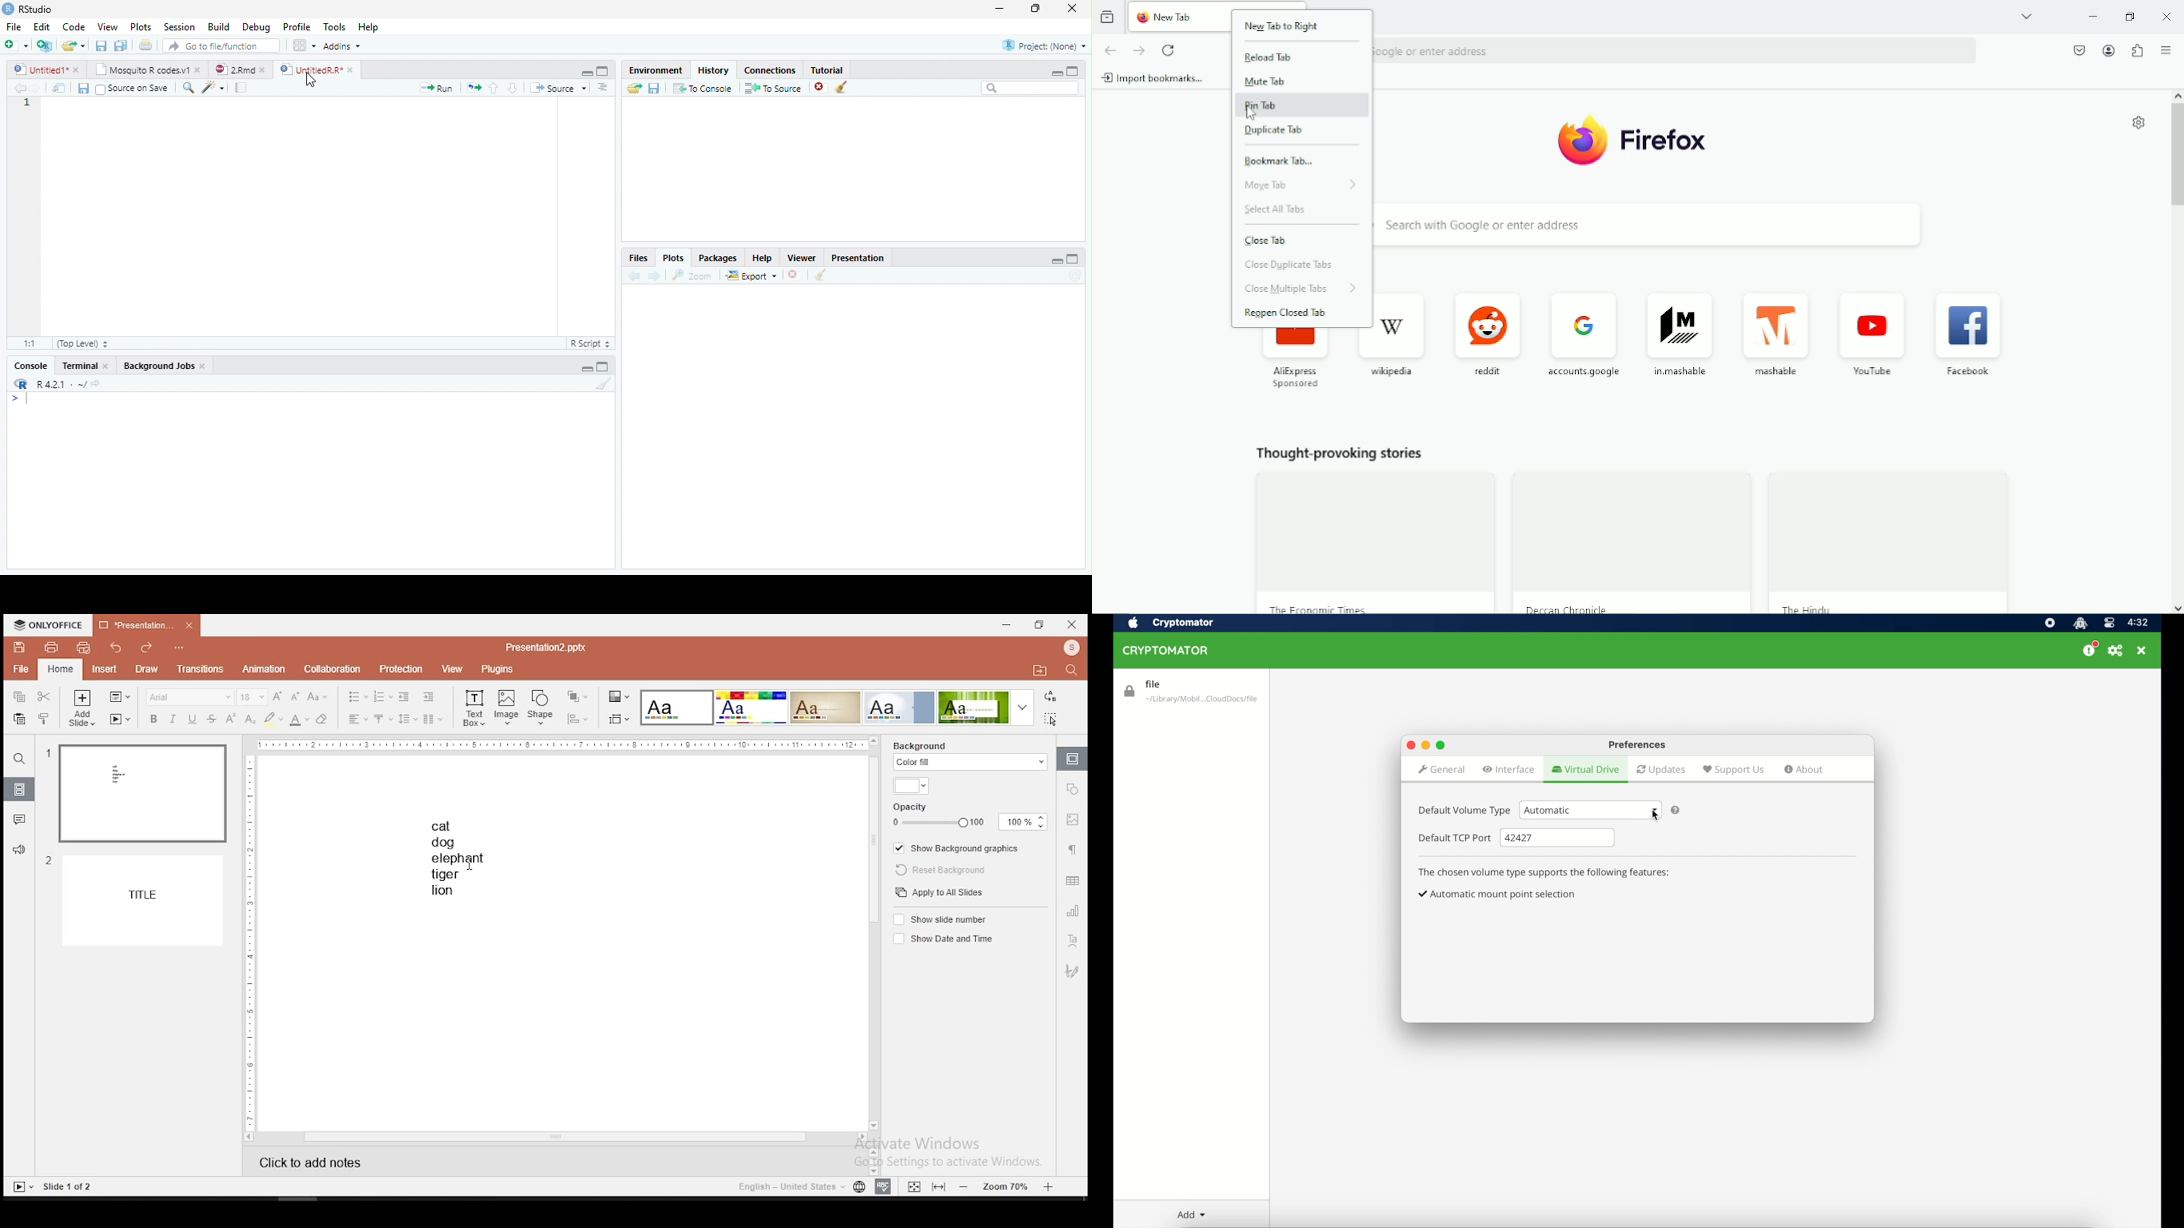 The image size is (2184, 1232). I want to click on Viewer, so click(800, 260).